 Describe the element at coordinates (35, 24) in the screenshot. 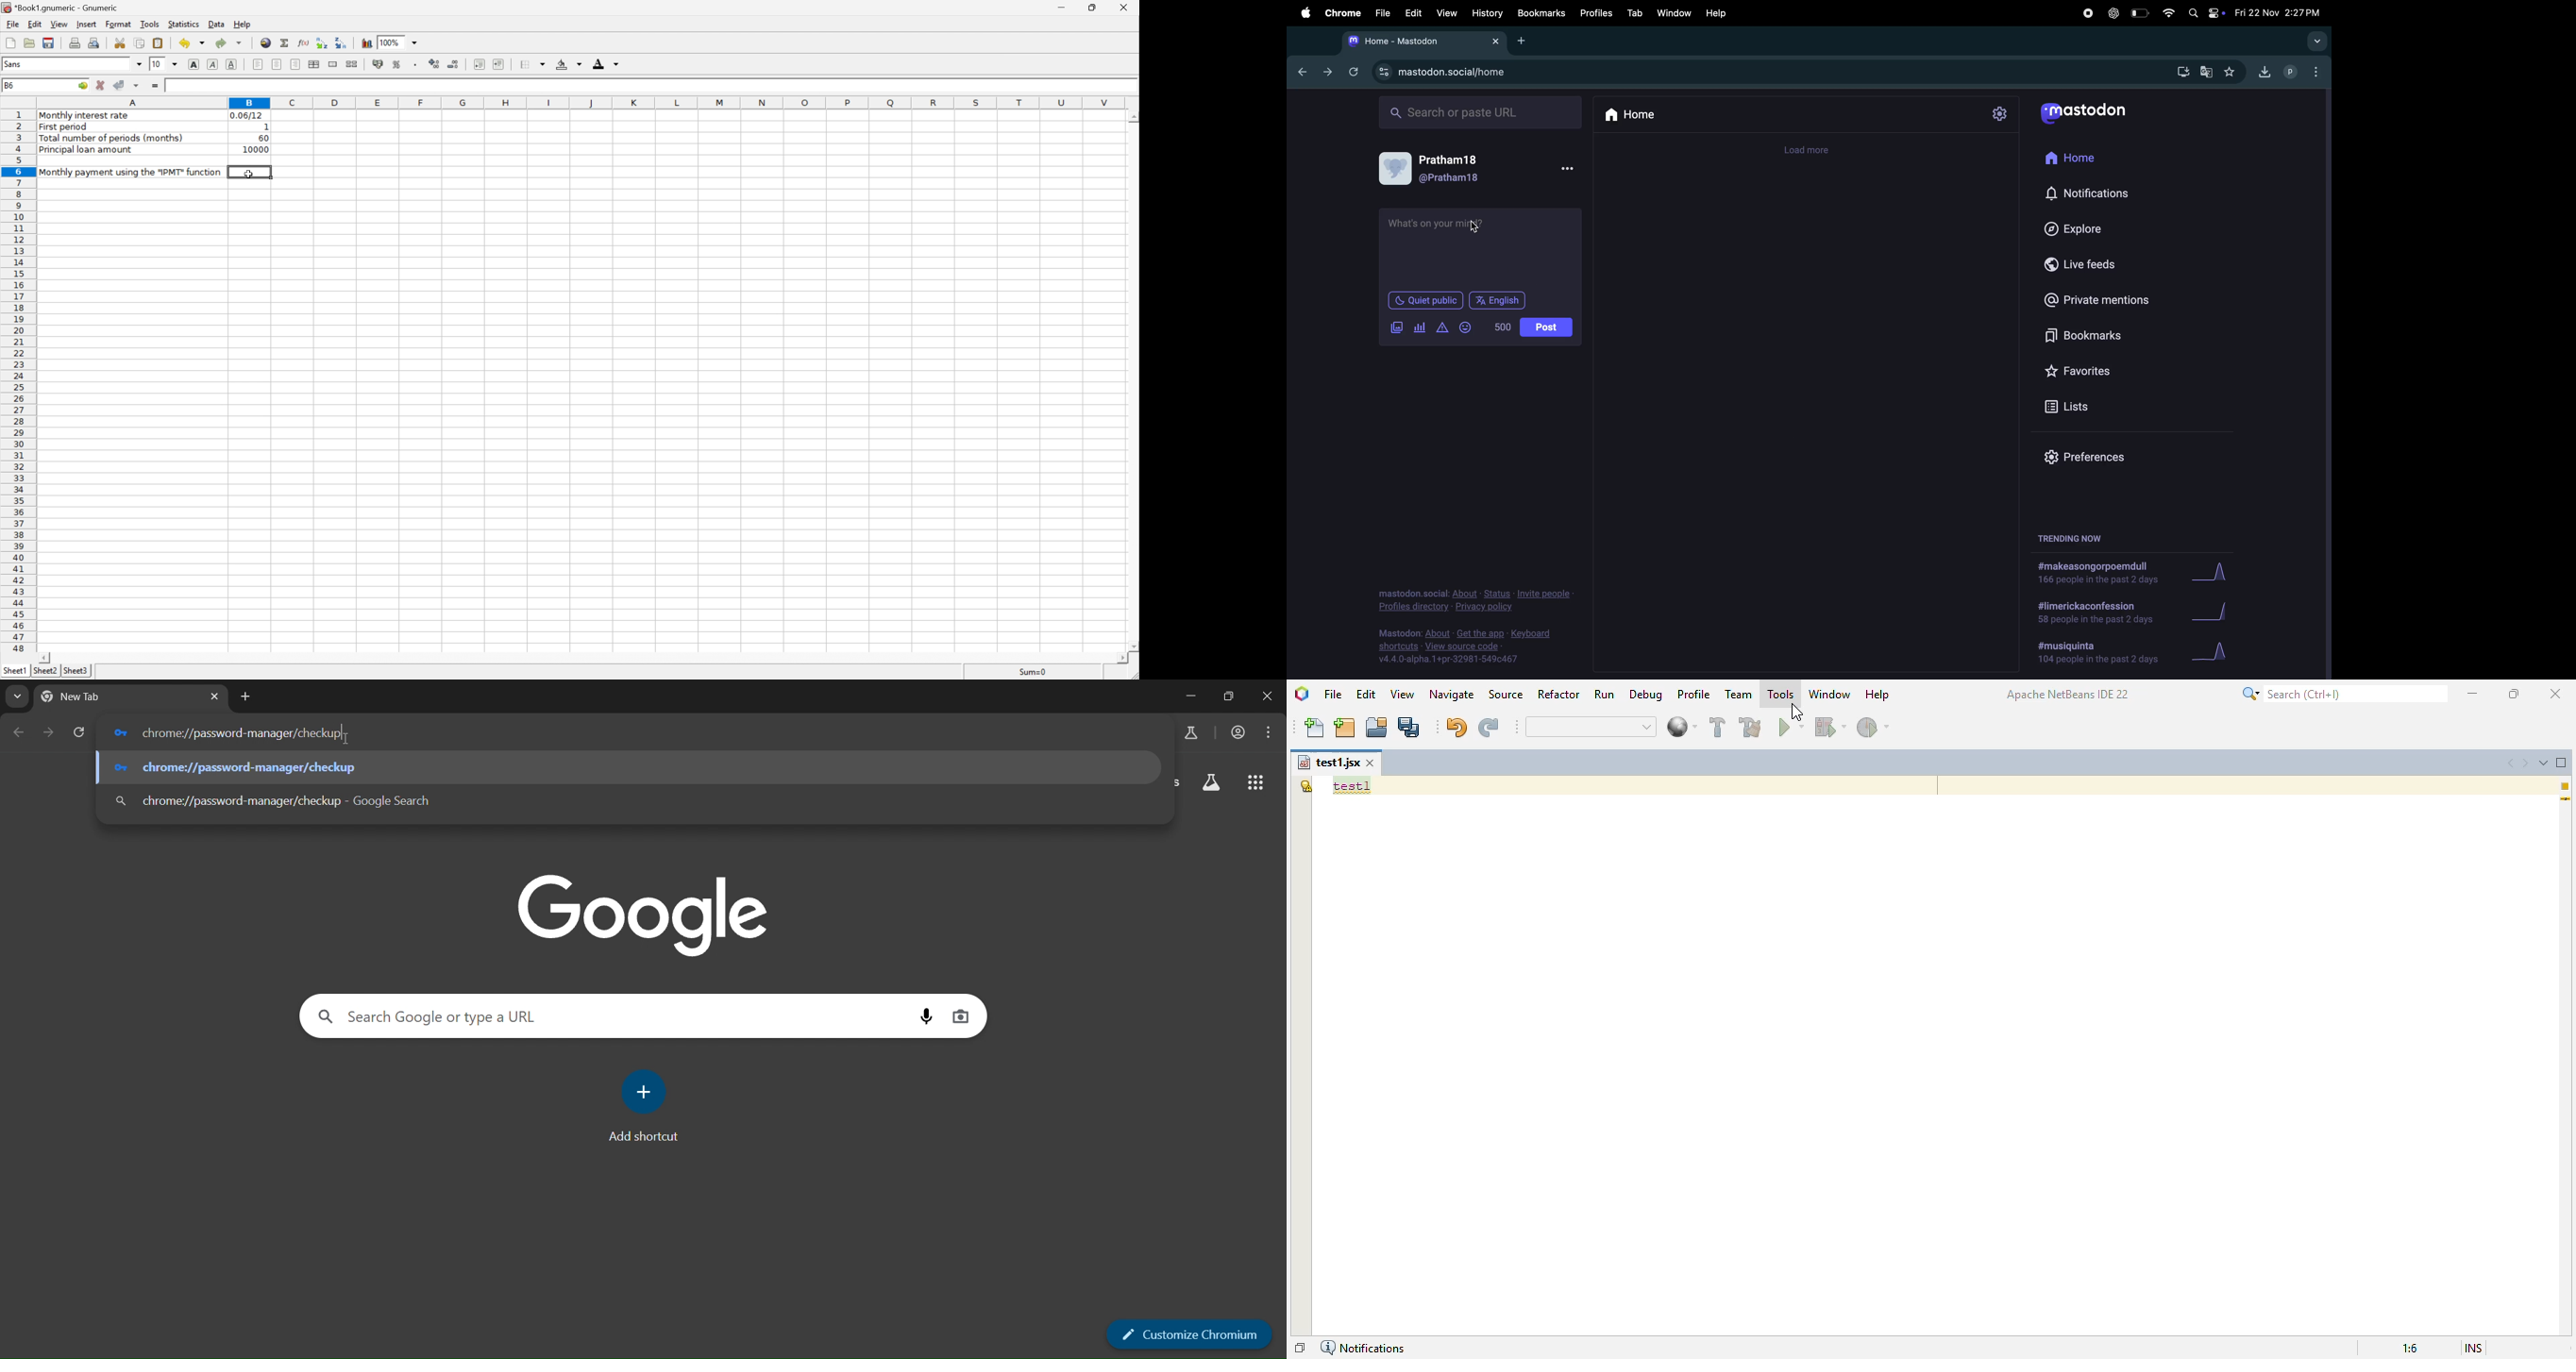

I see `Edit` at that location.